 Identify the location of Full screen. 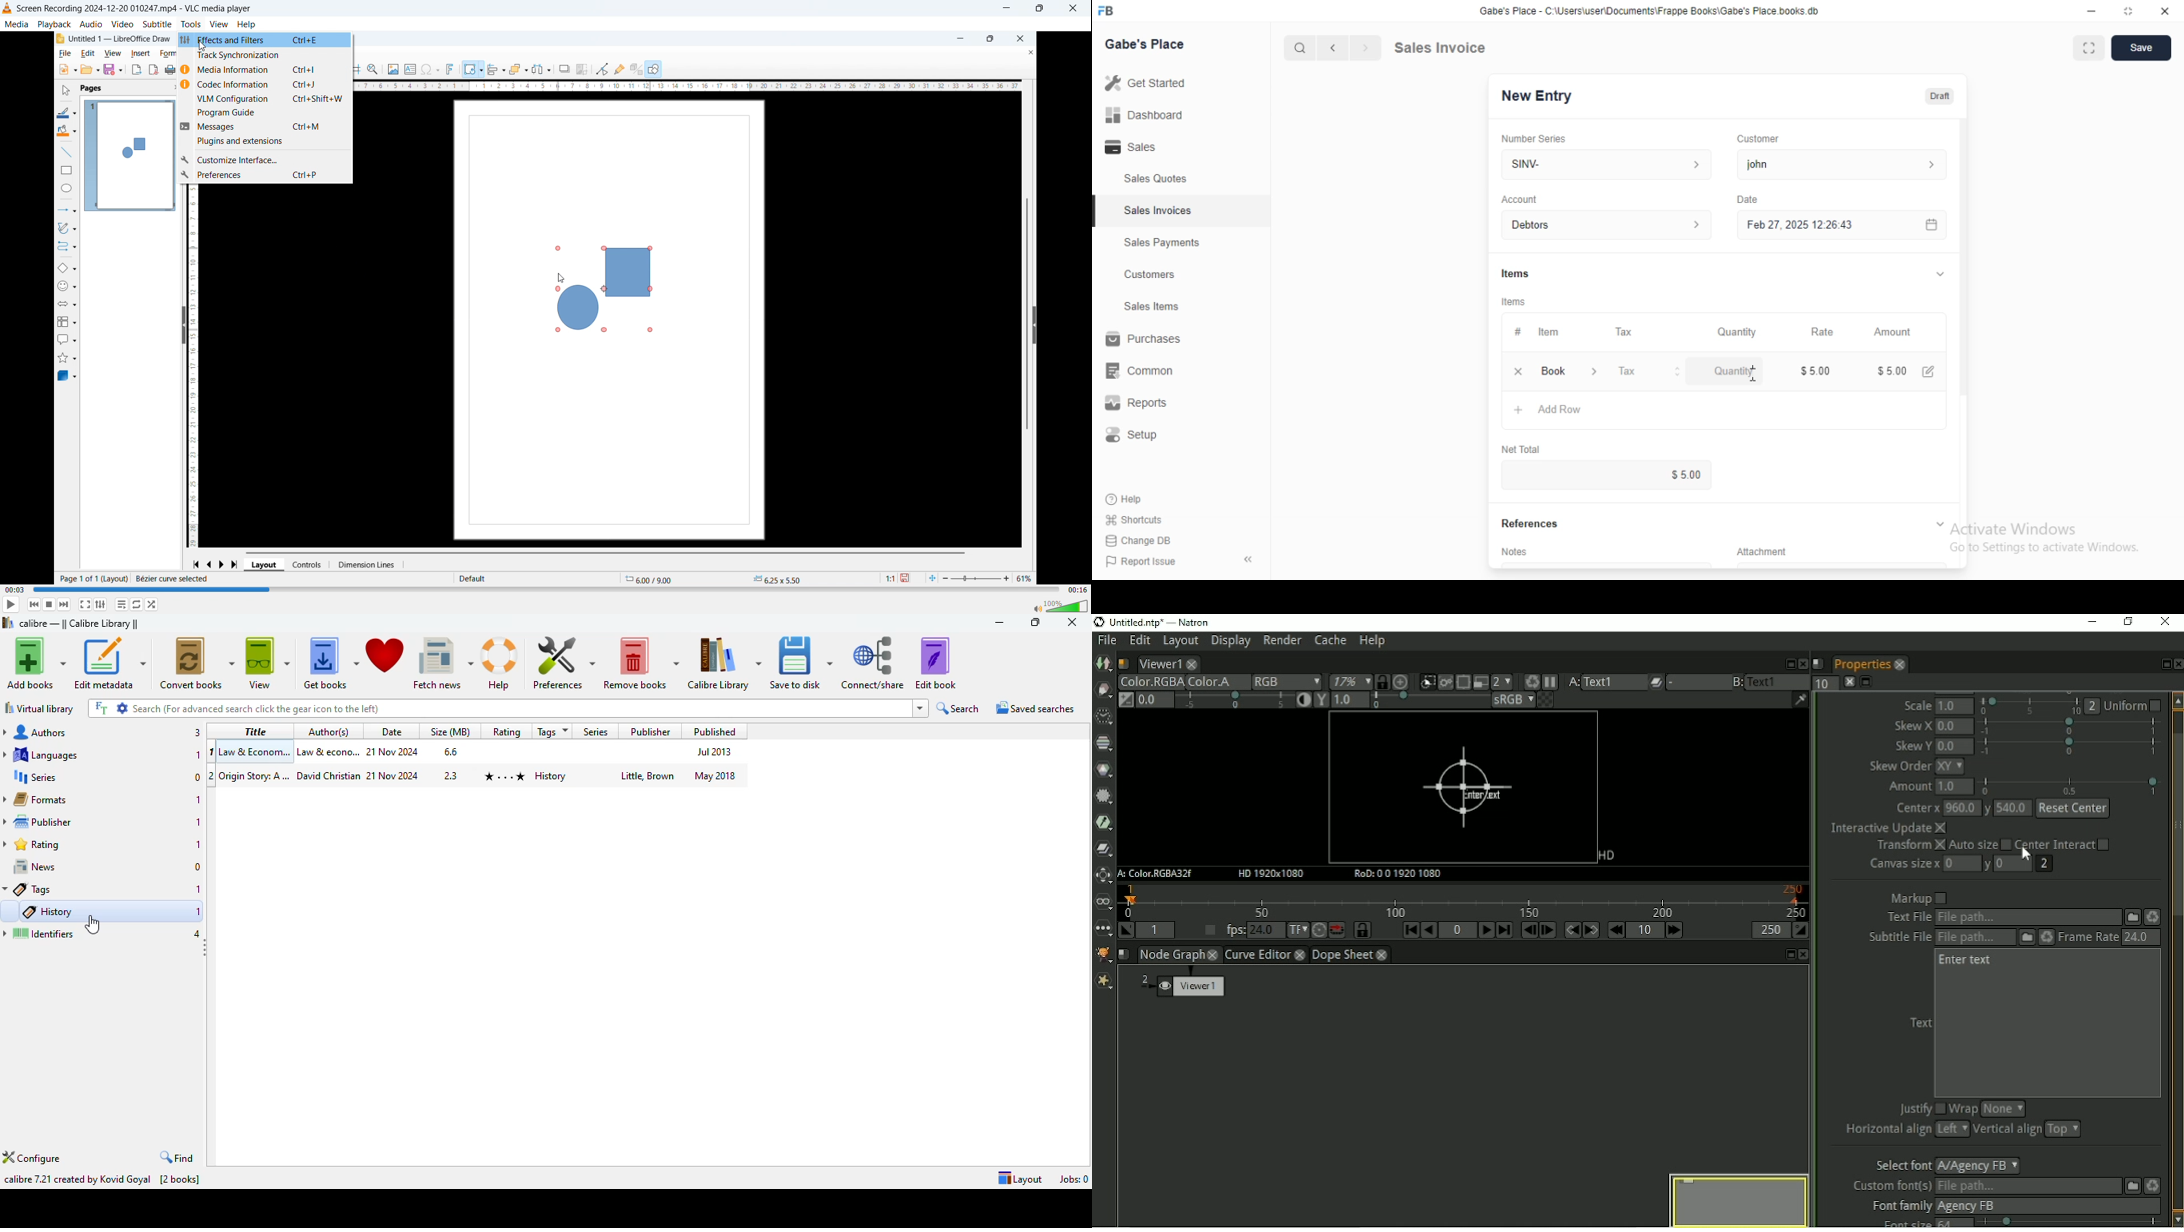
(85, 604).